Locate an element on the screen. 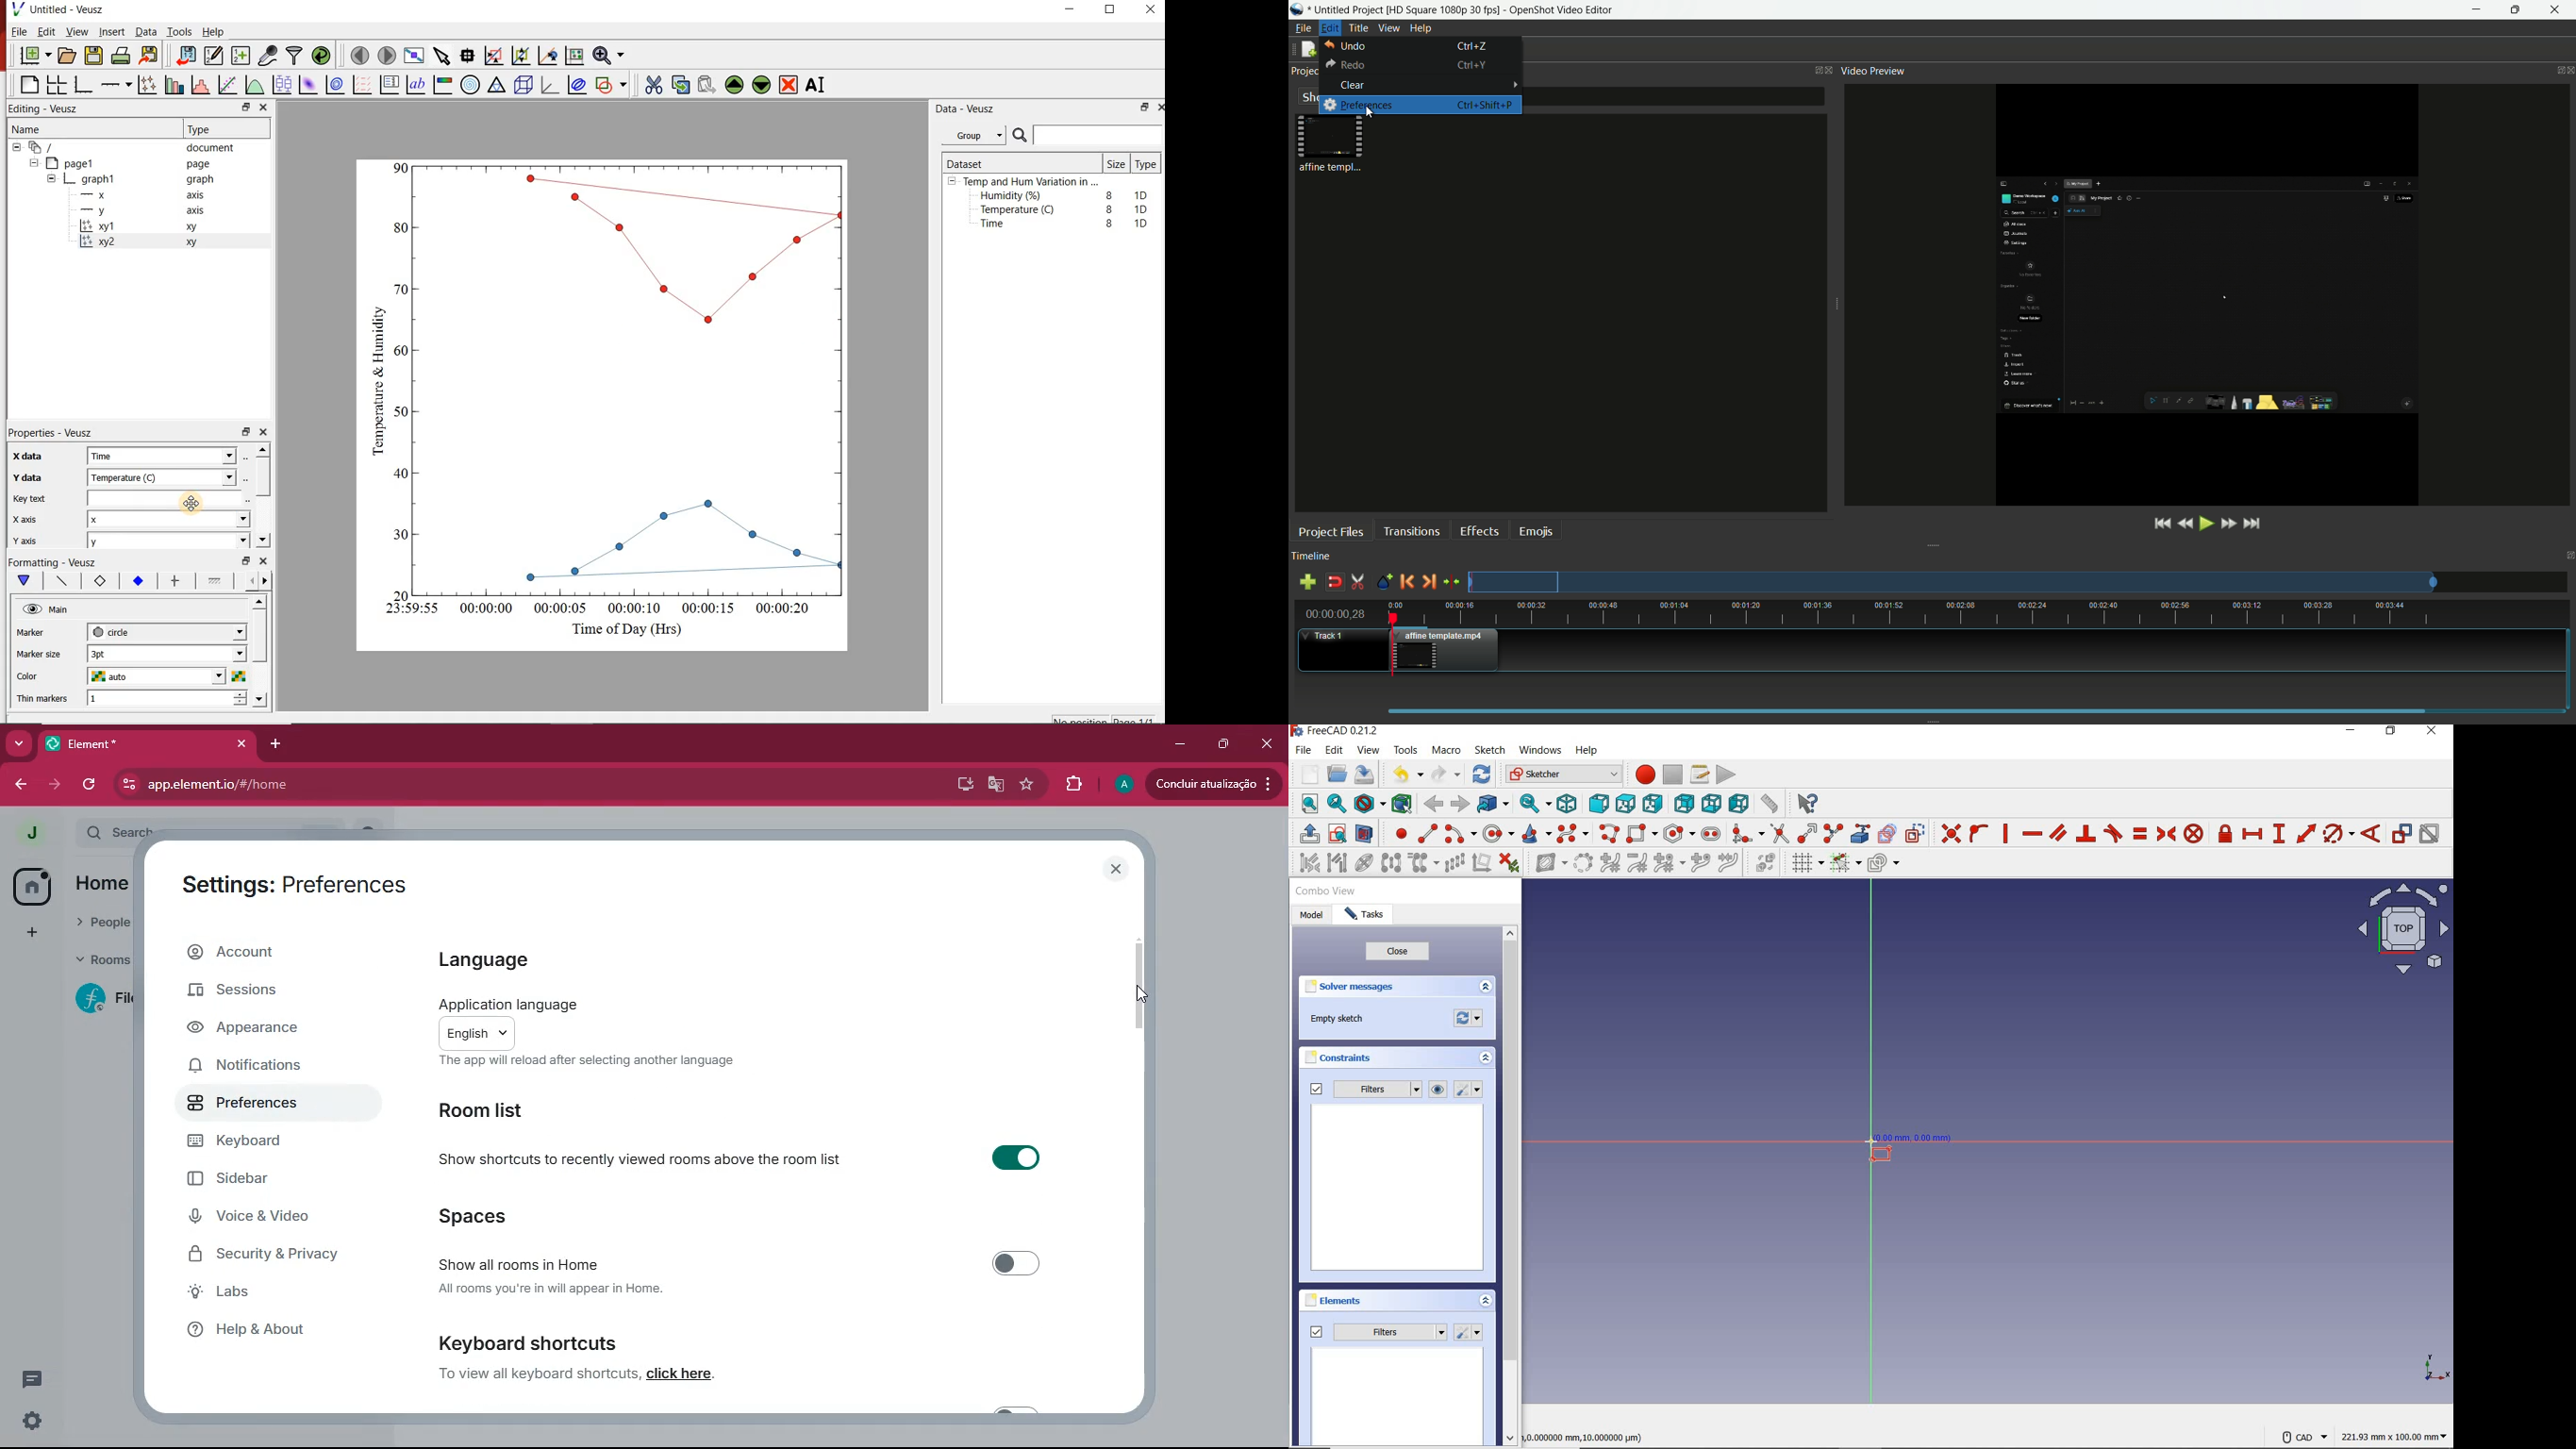  click here is located at coordinates (679, 1373).